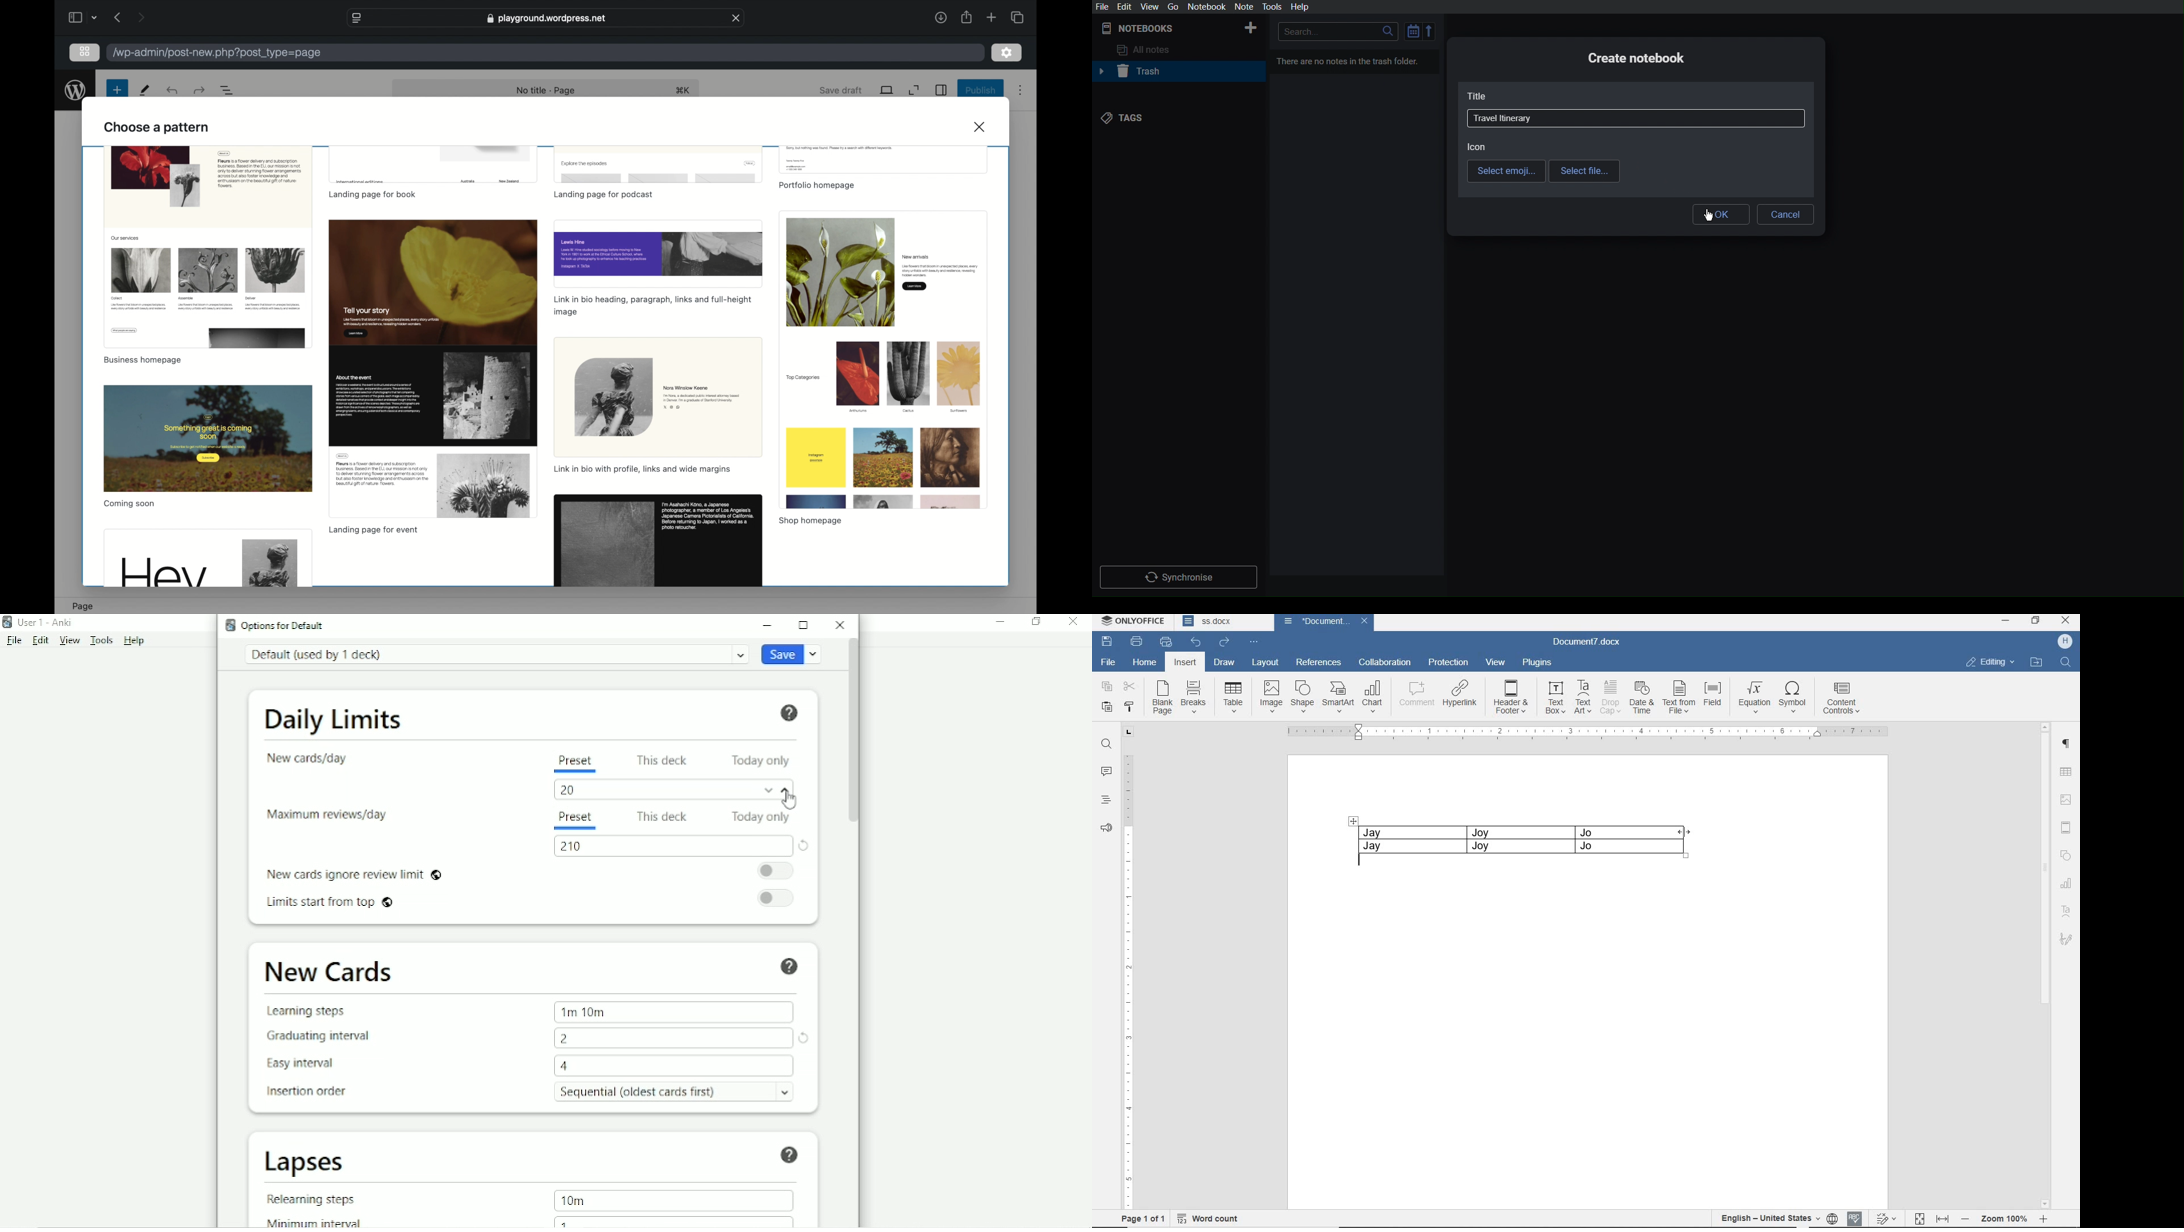  I want to click on COPY STYLE, so click(1129, 708).